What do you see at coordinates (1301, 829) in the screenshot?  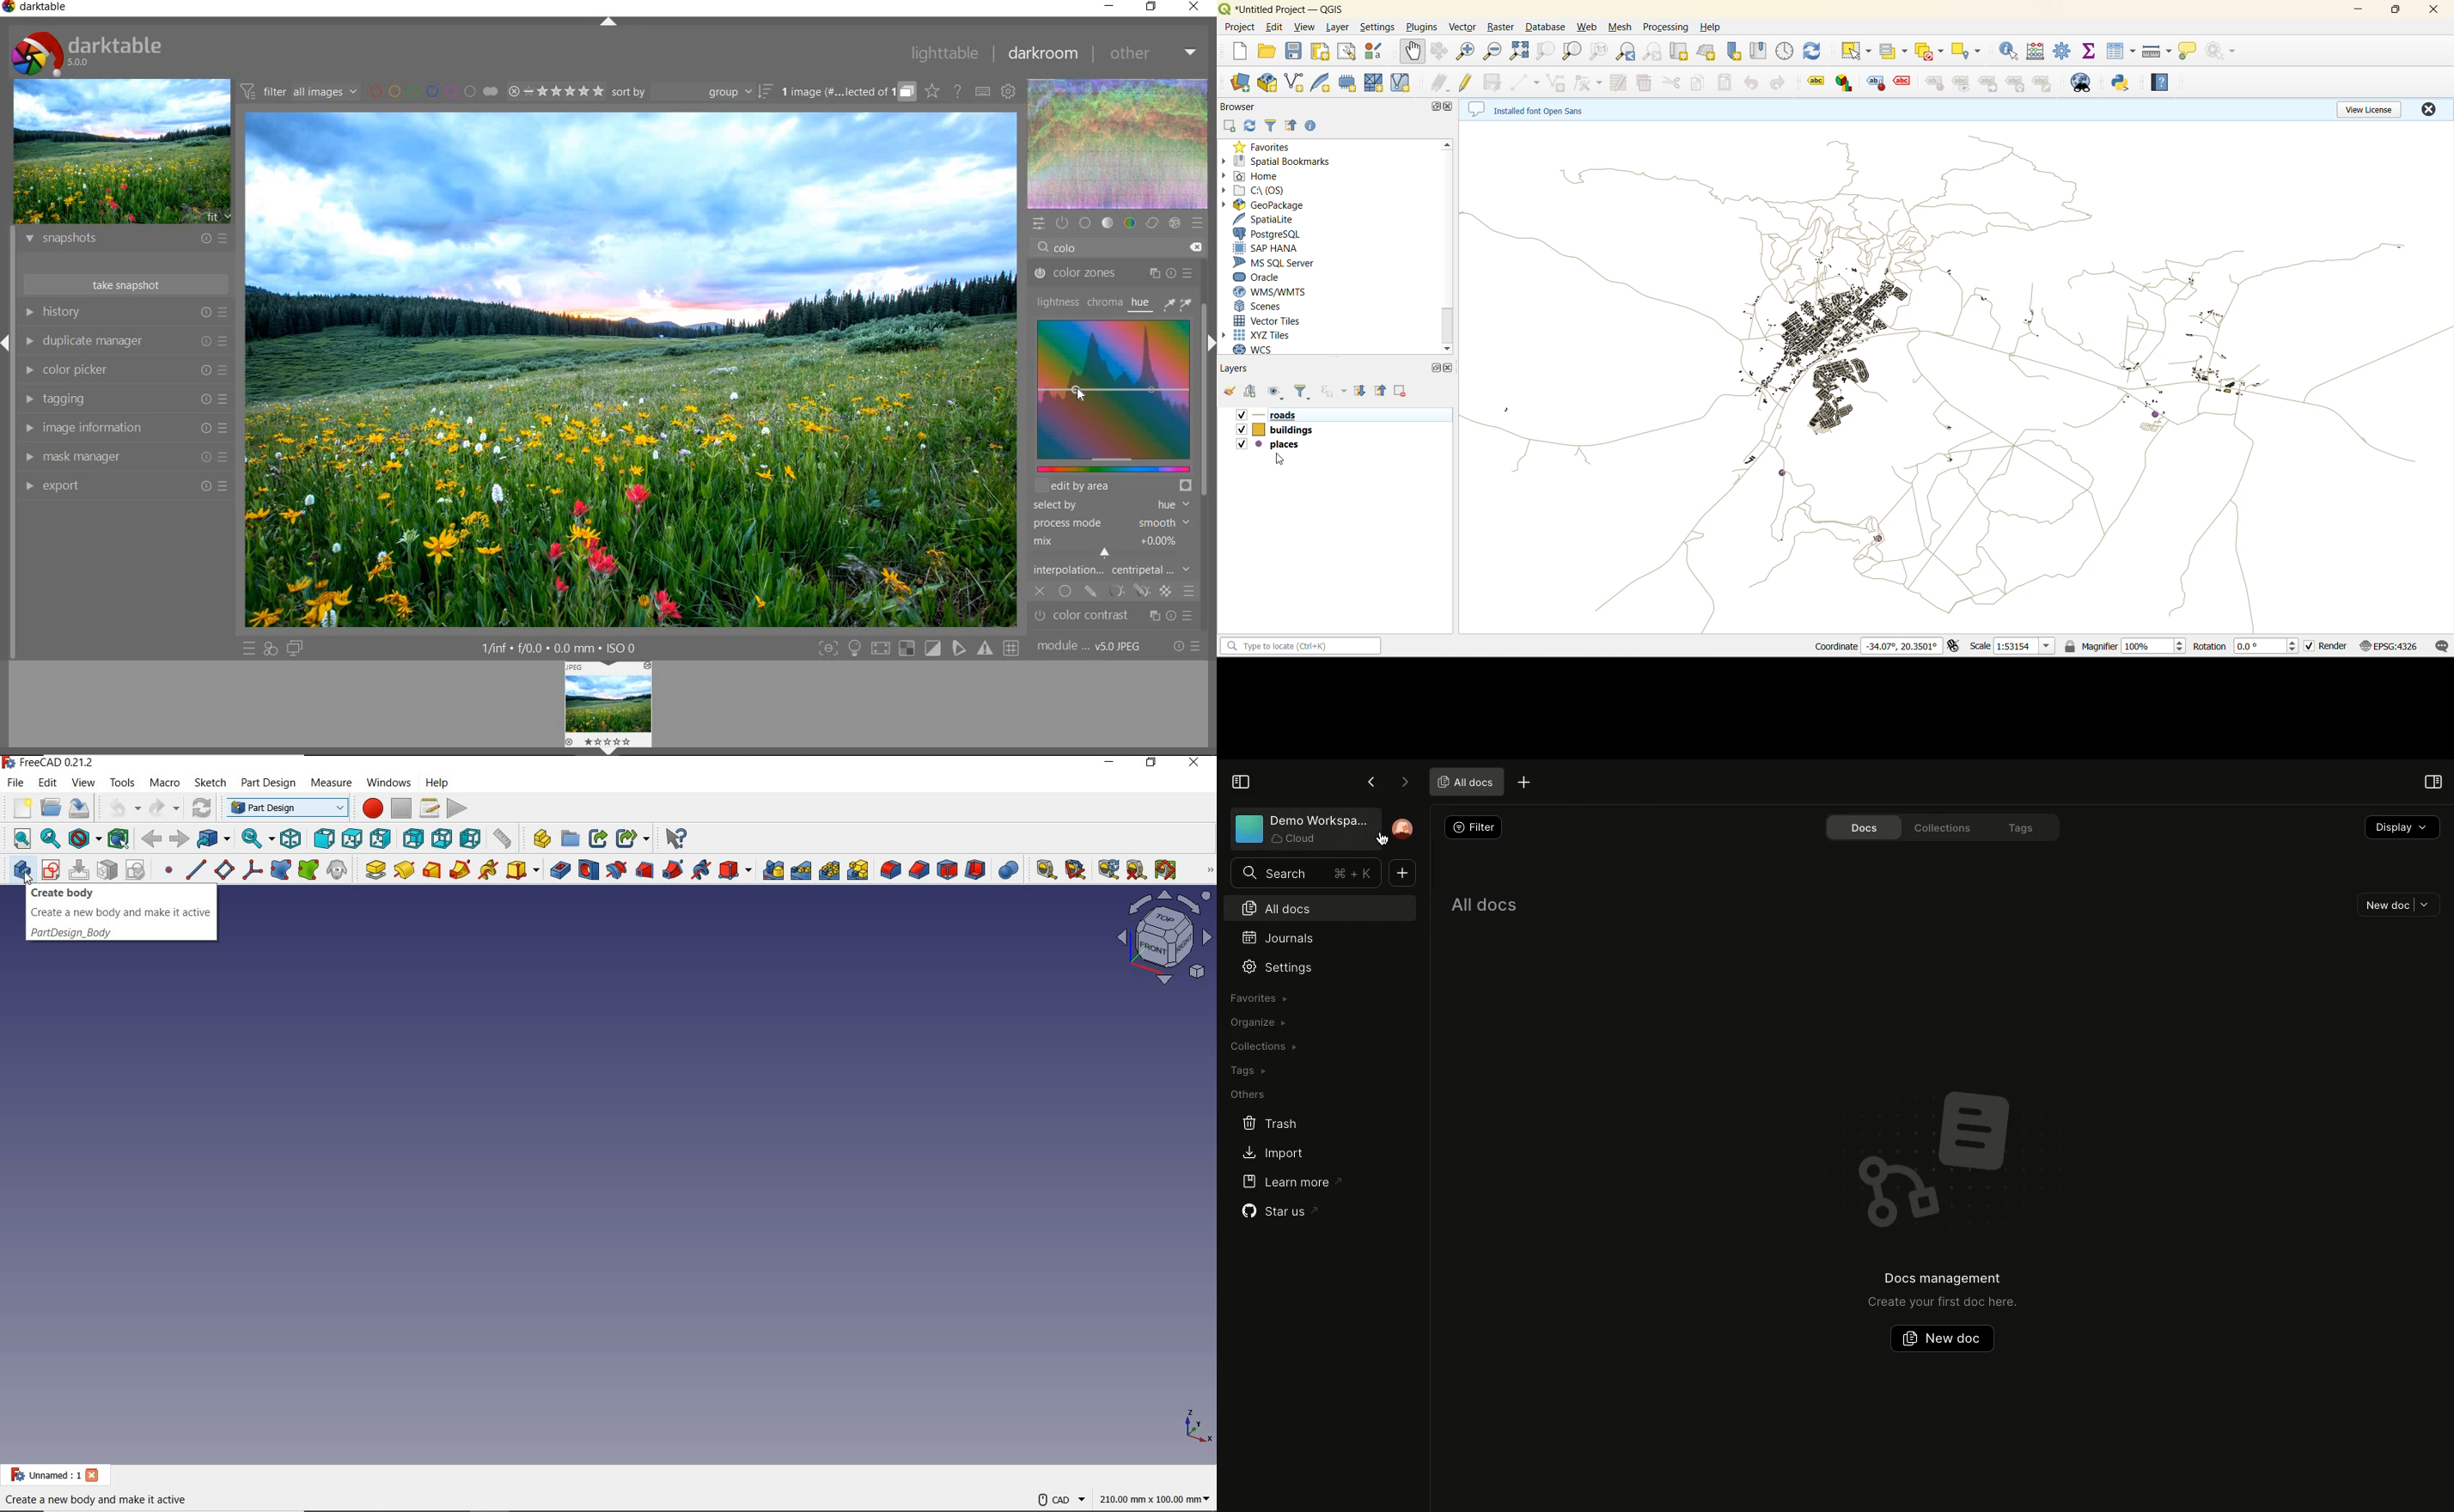 I see `Workspace` at bounding box center [1301, 829].